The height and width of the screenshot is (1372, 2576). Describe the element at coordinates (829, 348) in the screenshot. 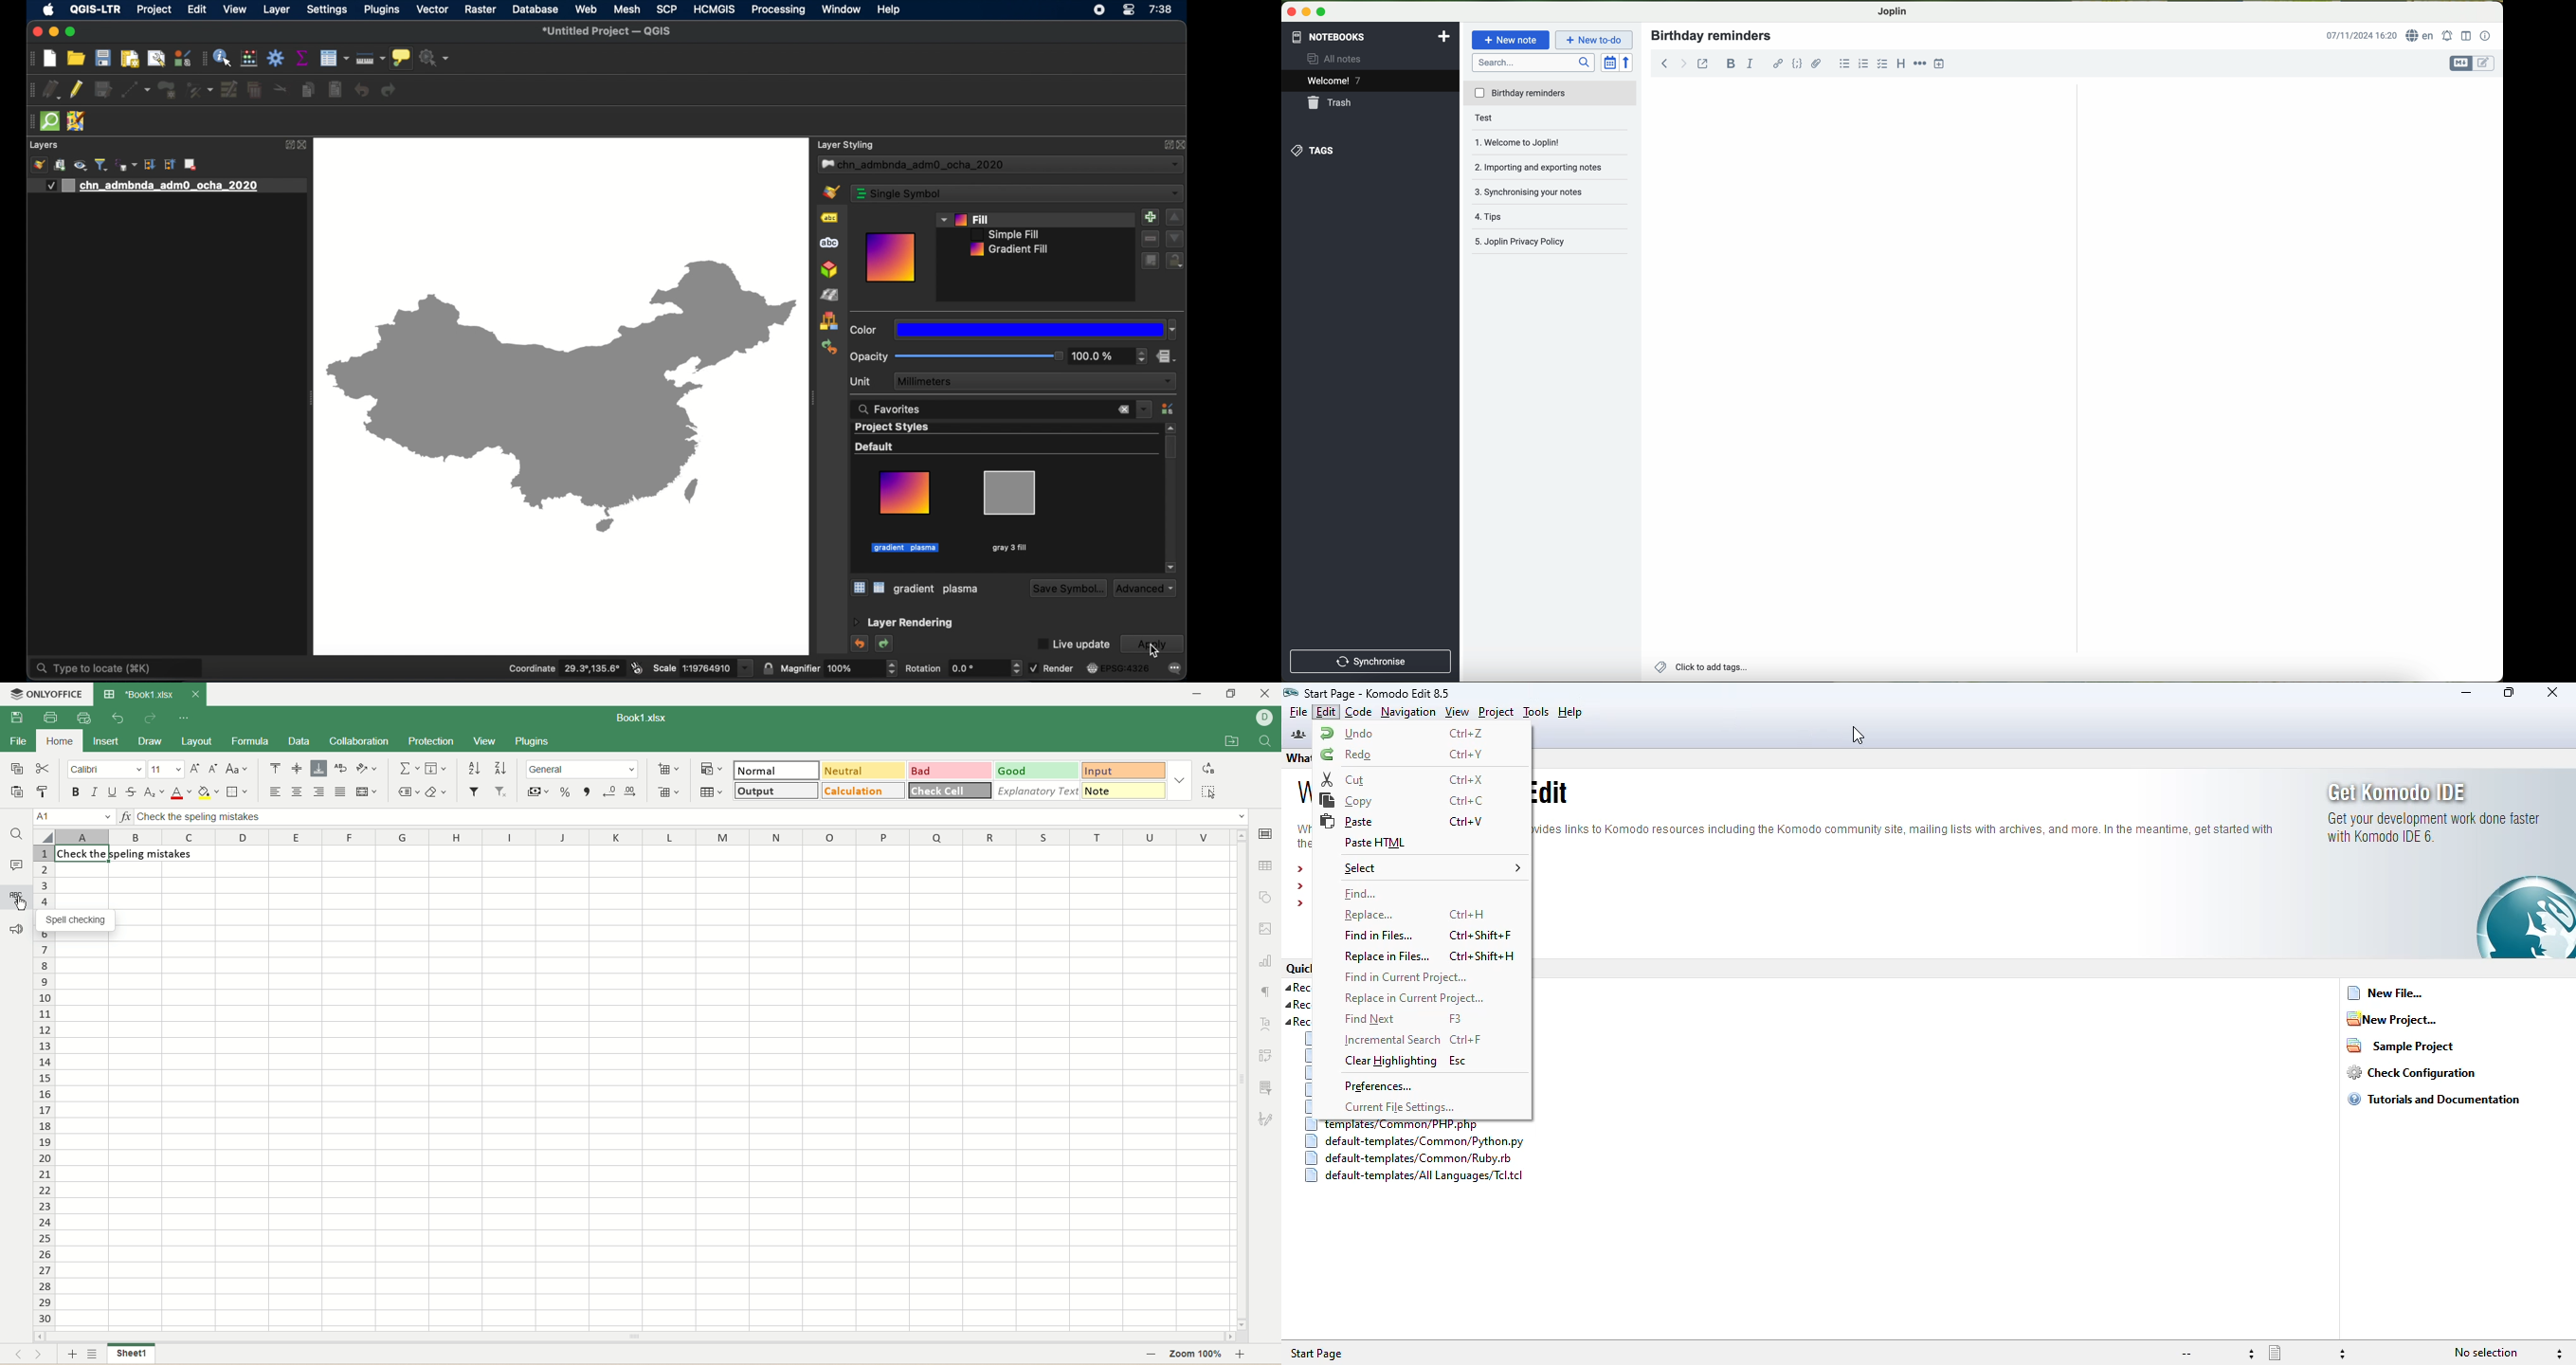

I see `history` at that location.